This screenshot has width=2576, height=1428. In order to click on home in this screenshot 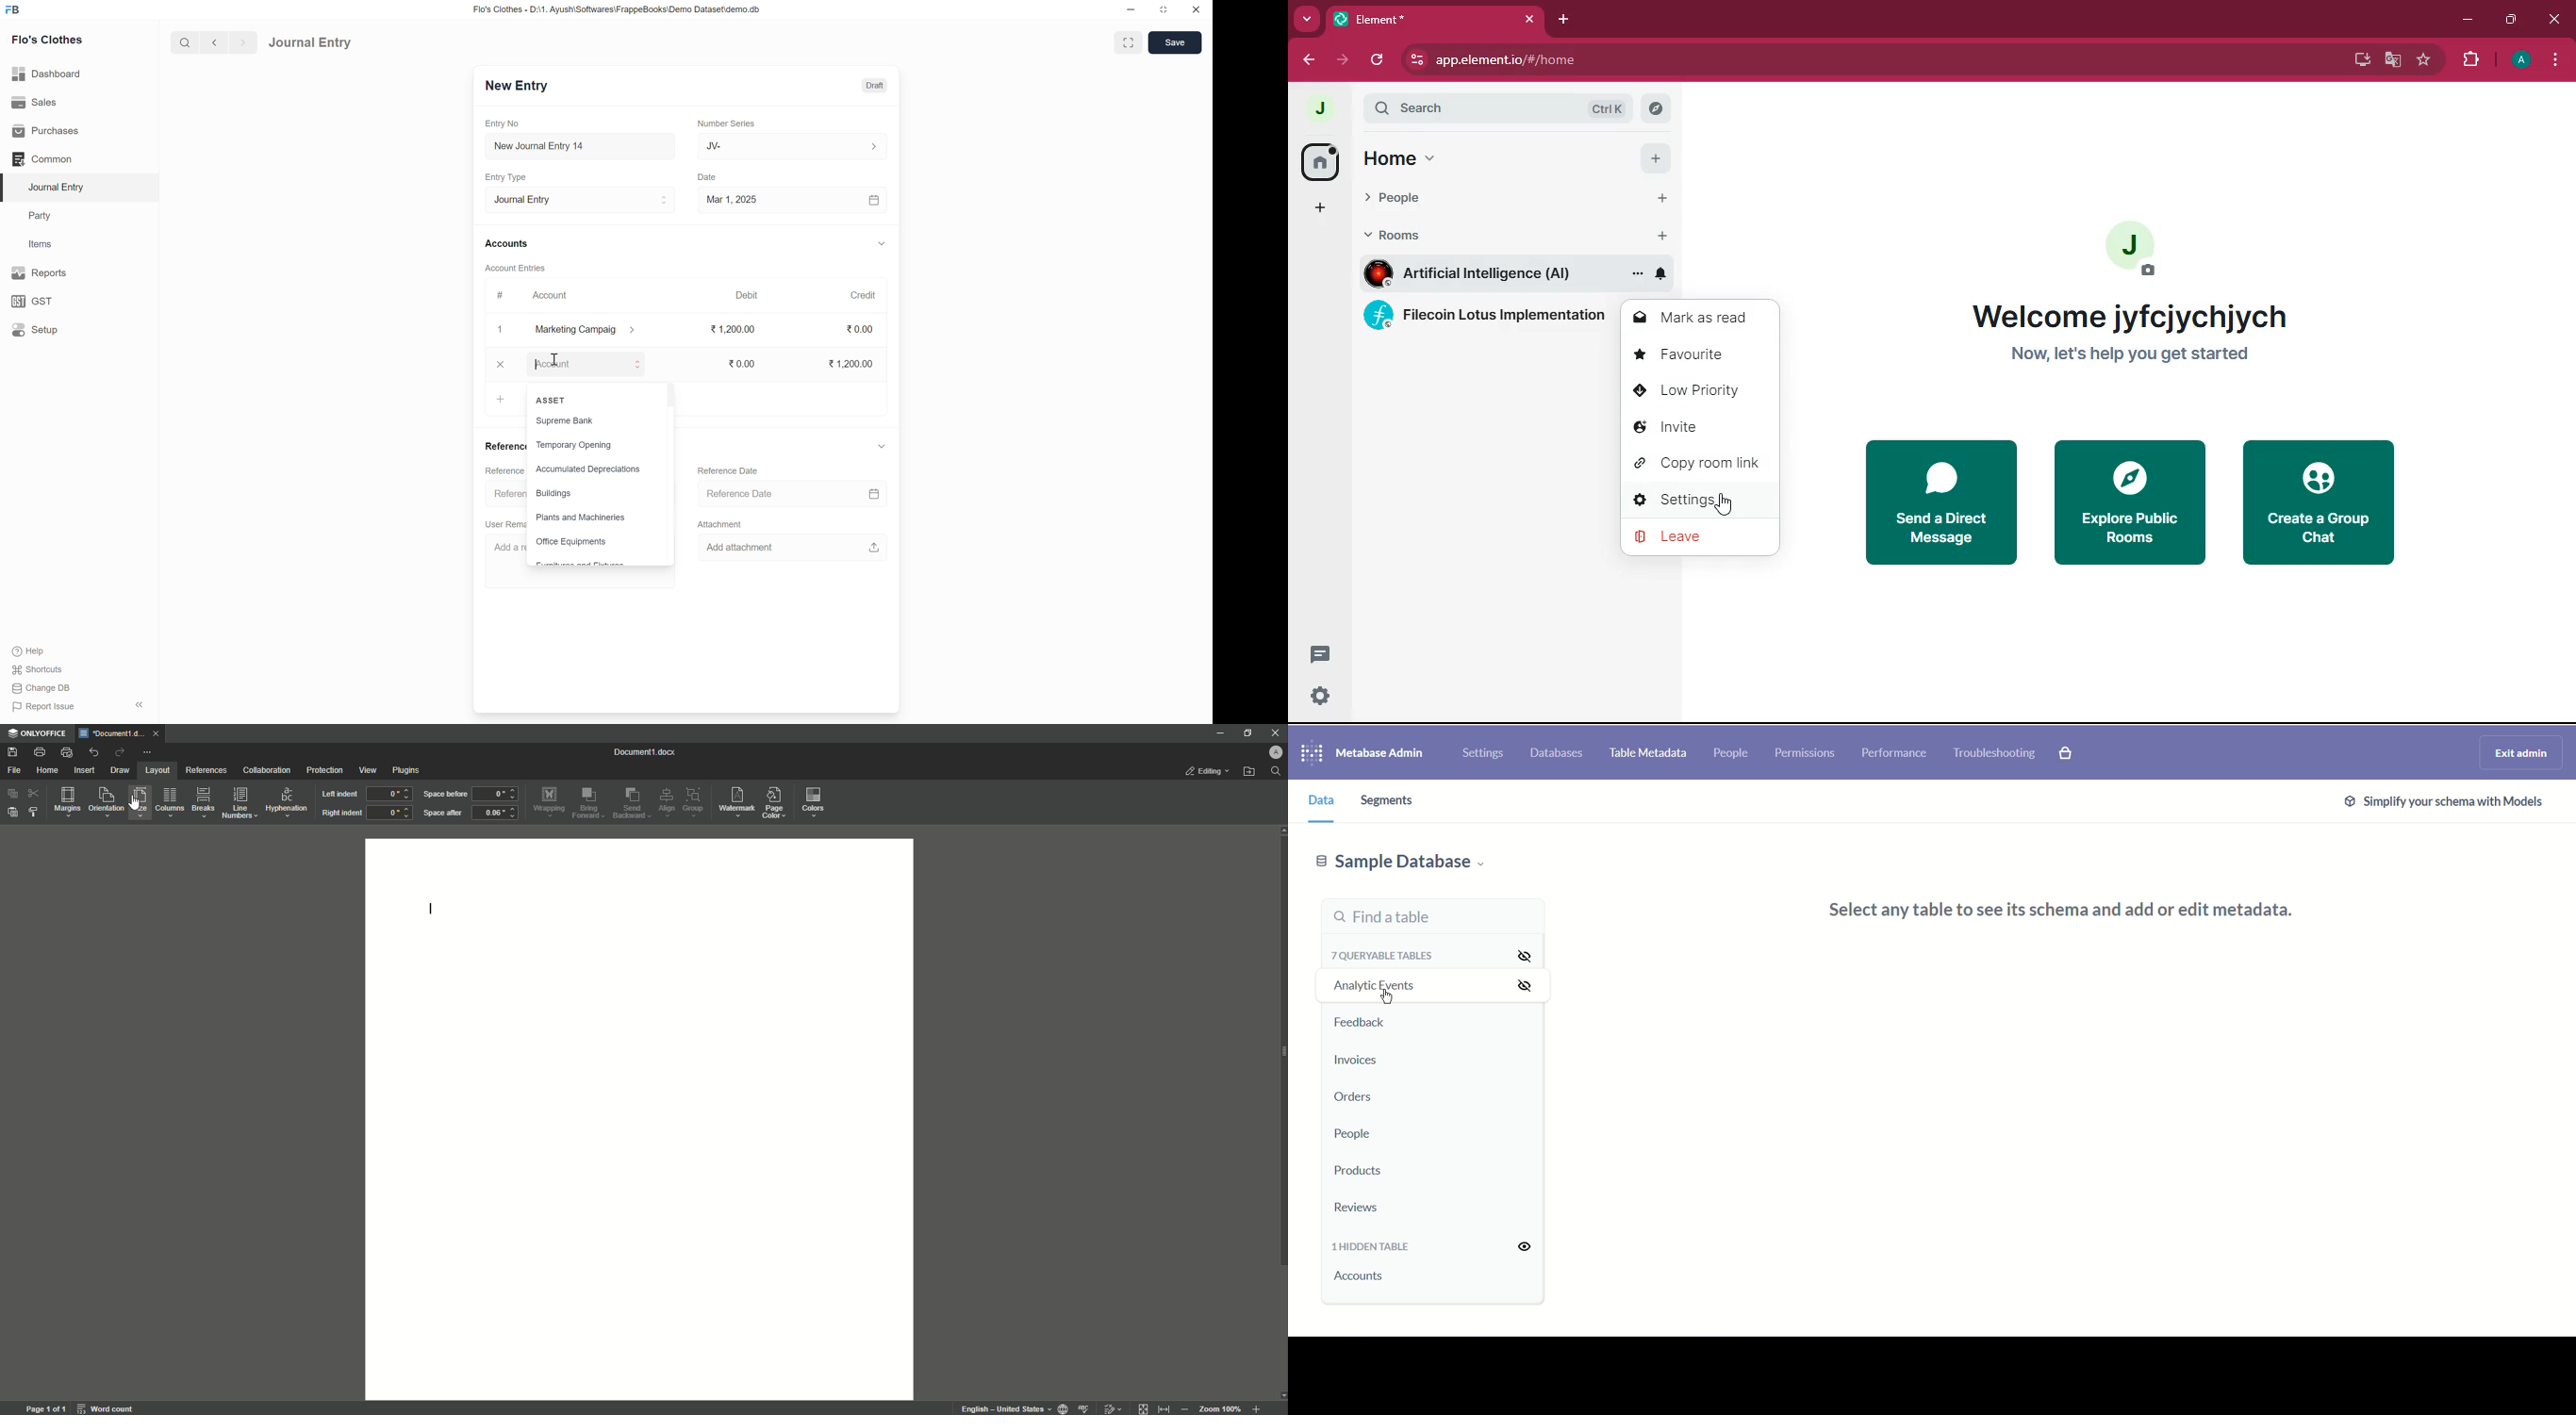, I will do `click(1324, 163)`.